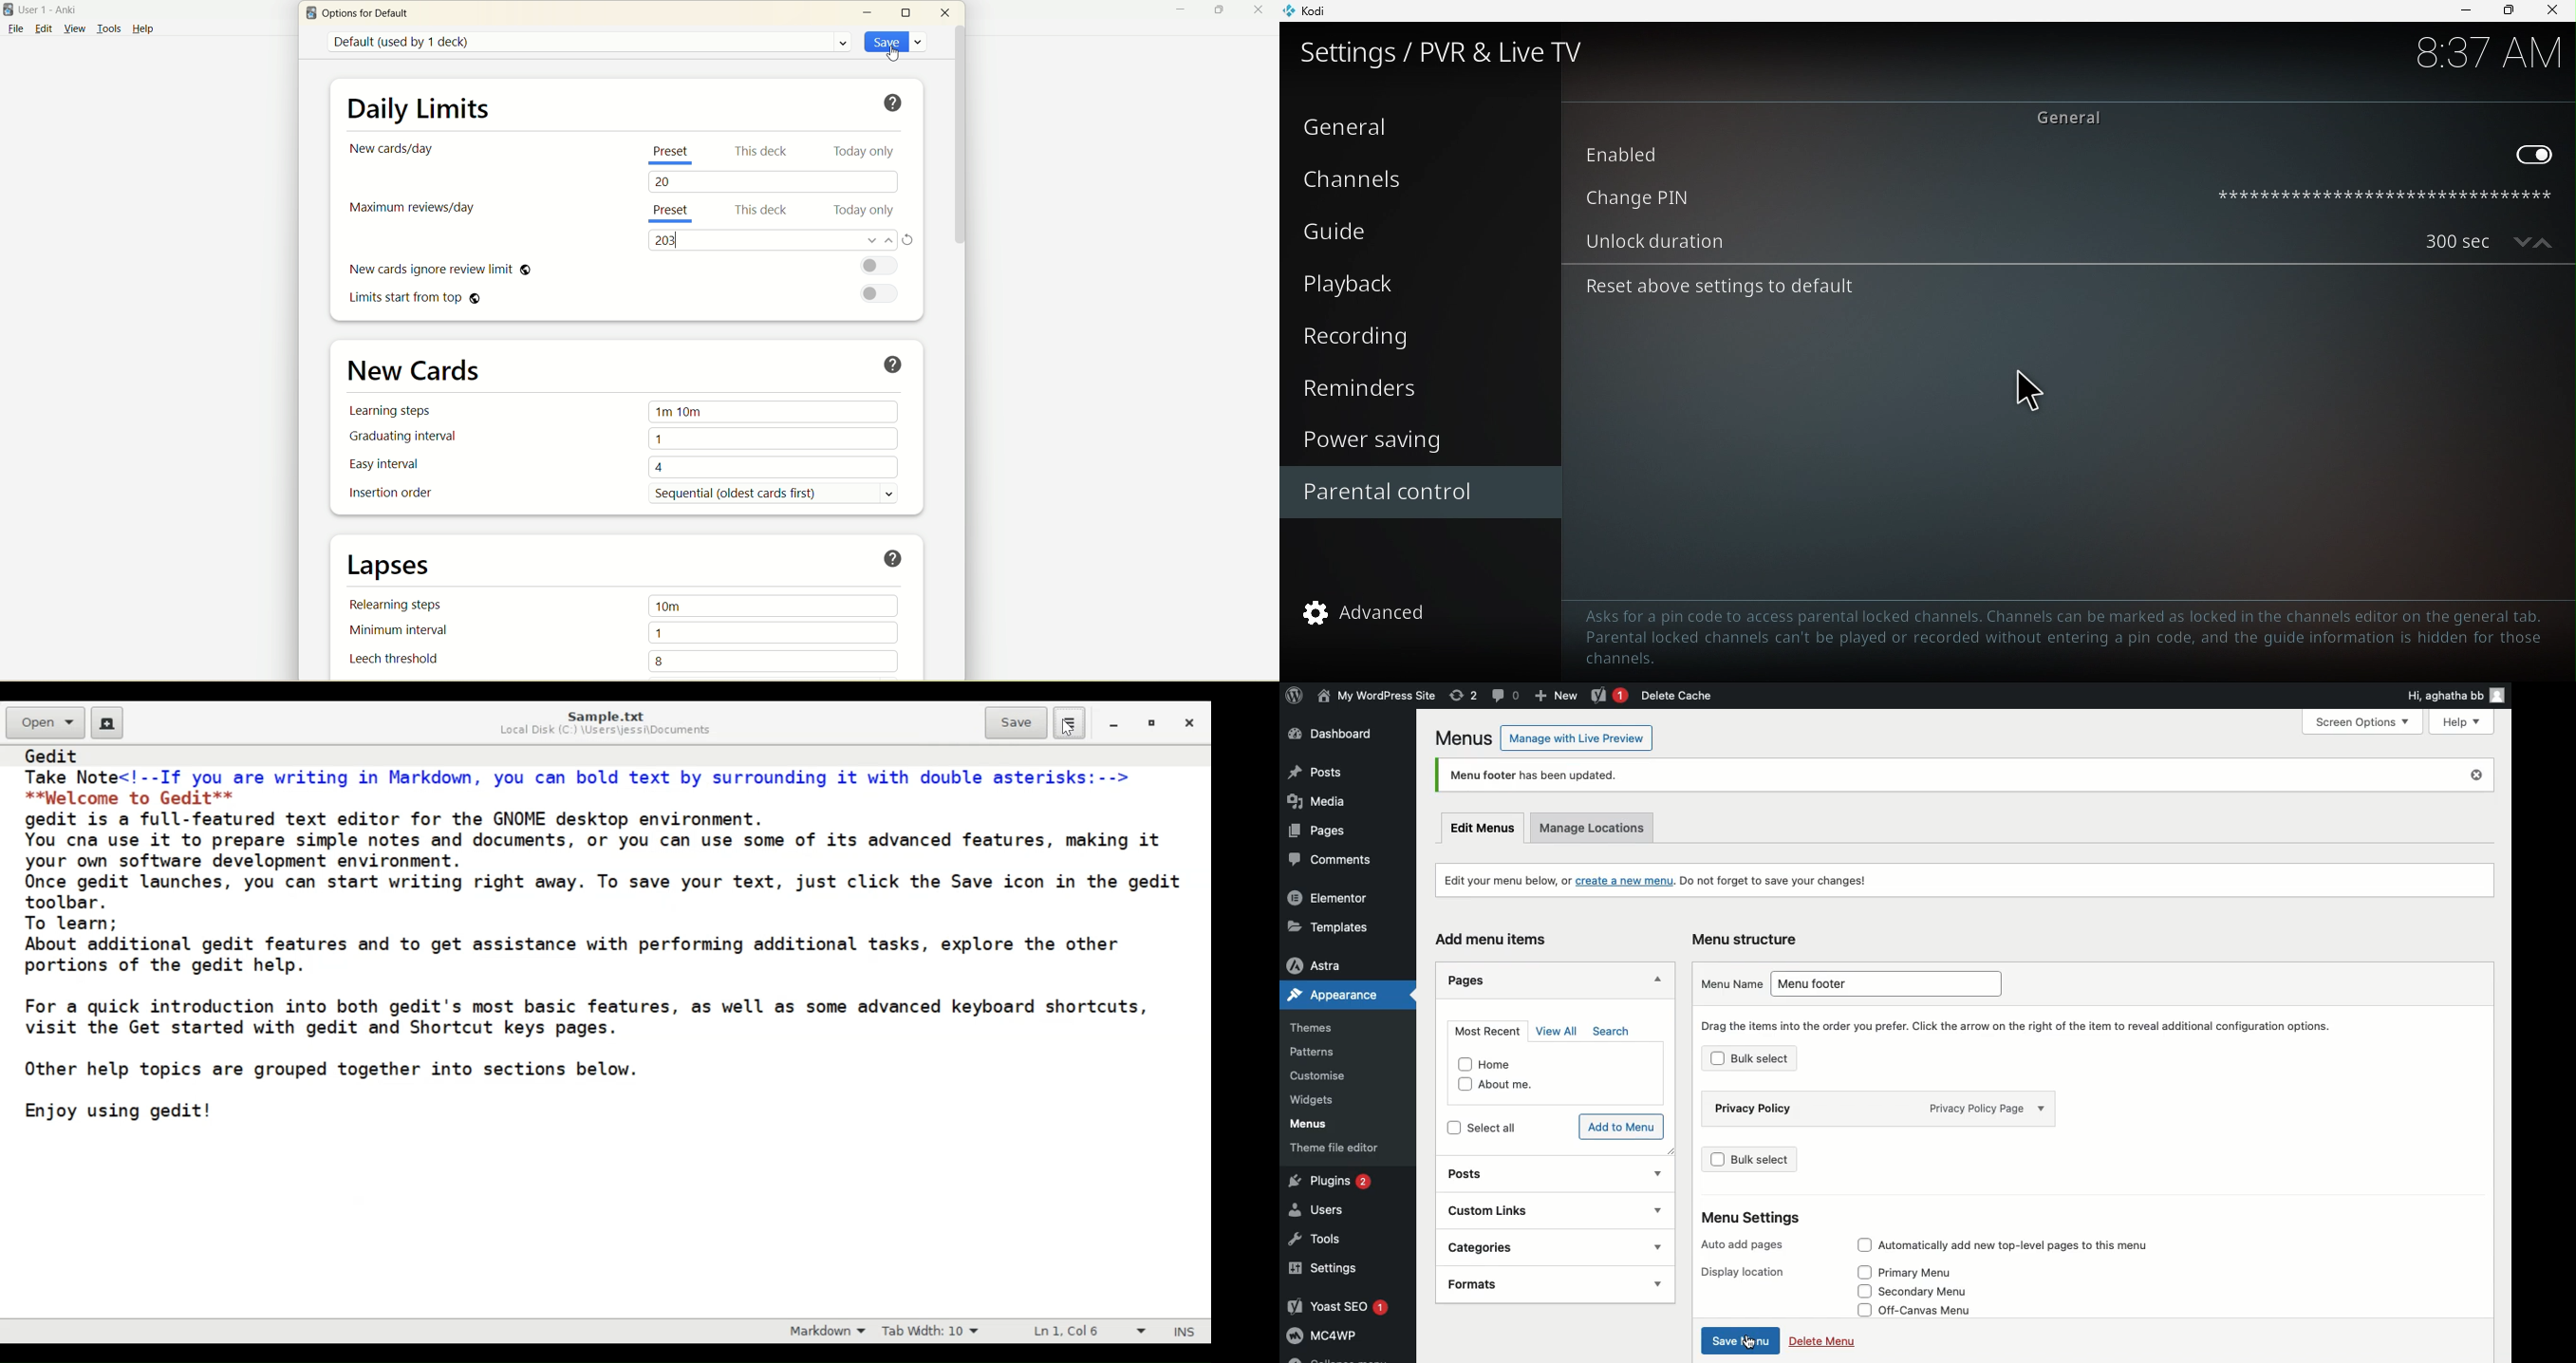 This screenshot has width=2576, height=1372. What do you see at coordinates (2519, 240) in the screenshot?
I see `decrease` at bounding box center [2519, 240].